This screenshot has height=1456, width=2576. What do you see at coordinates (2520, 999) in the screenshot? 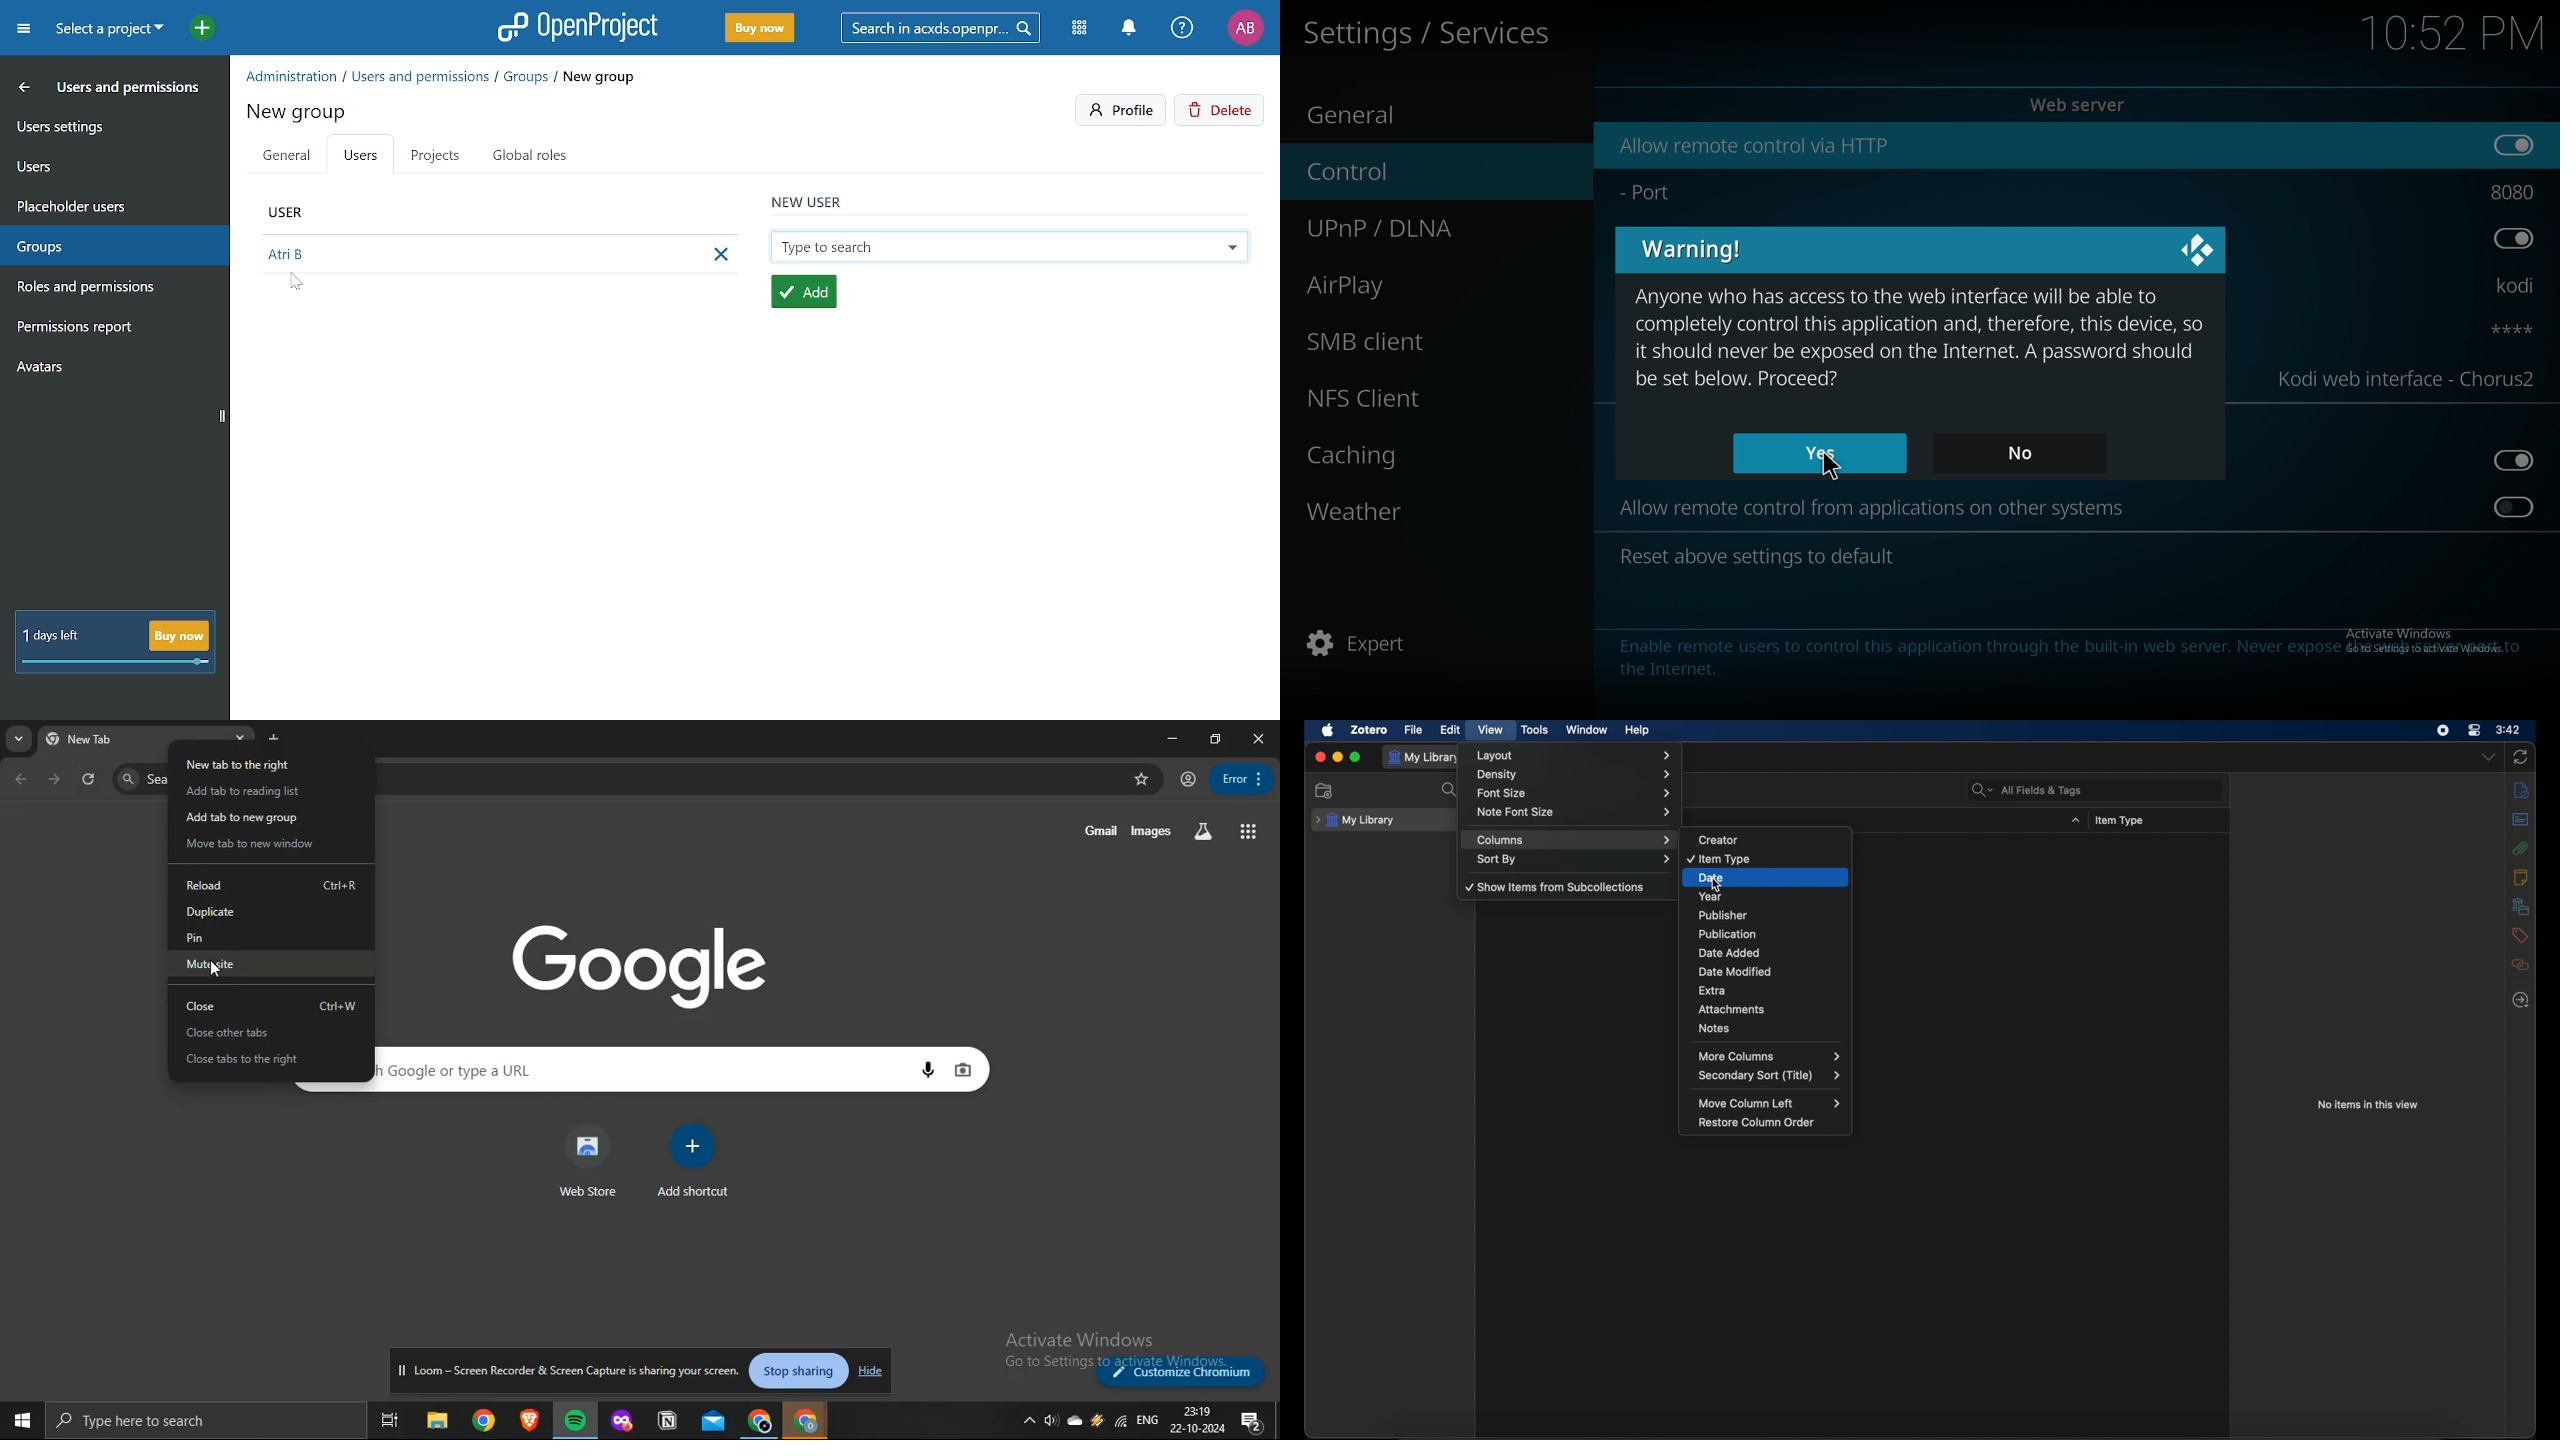
I see `locate` at bounding box center [2520, 999].